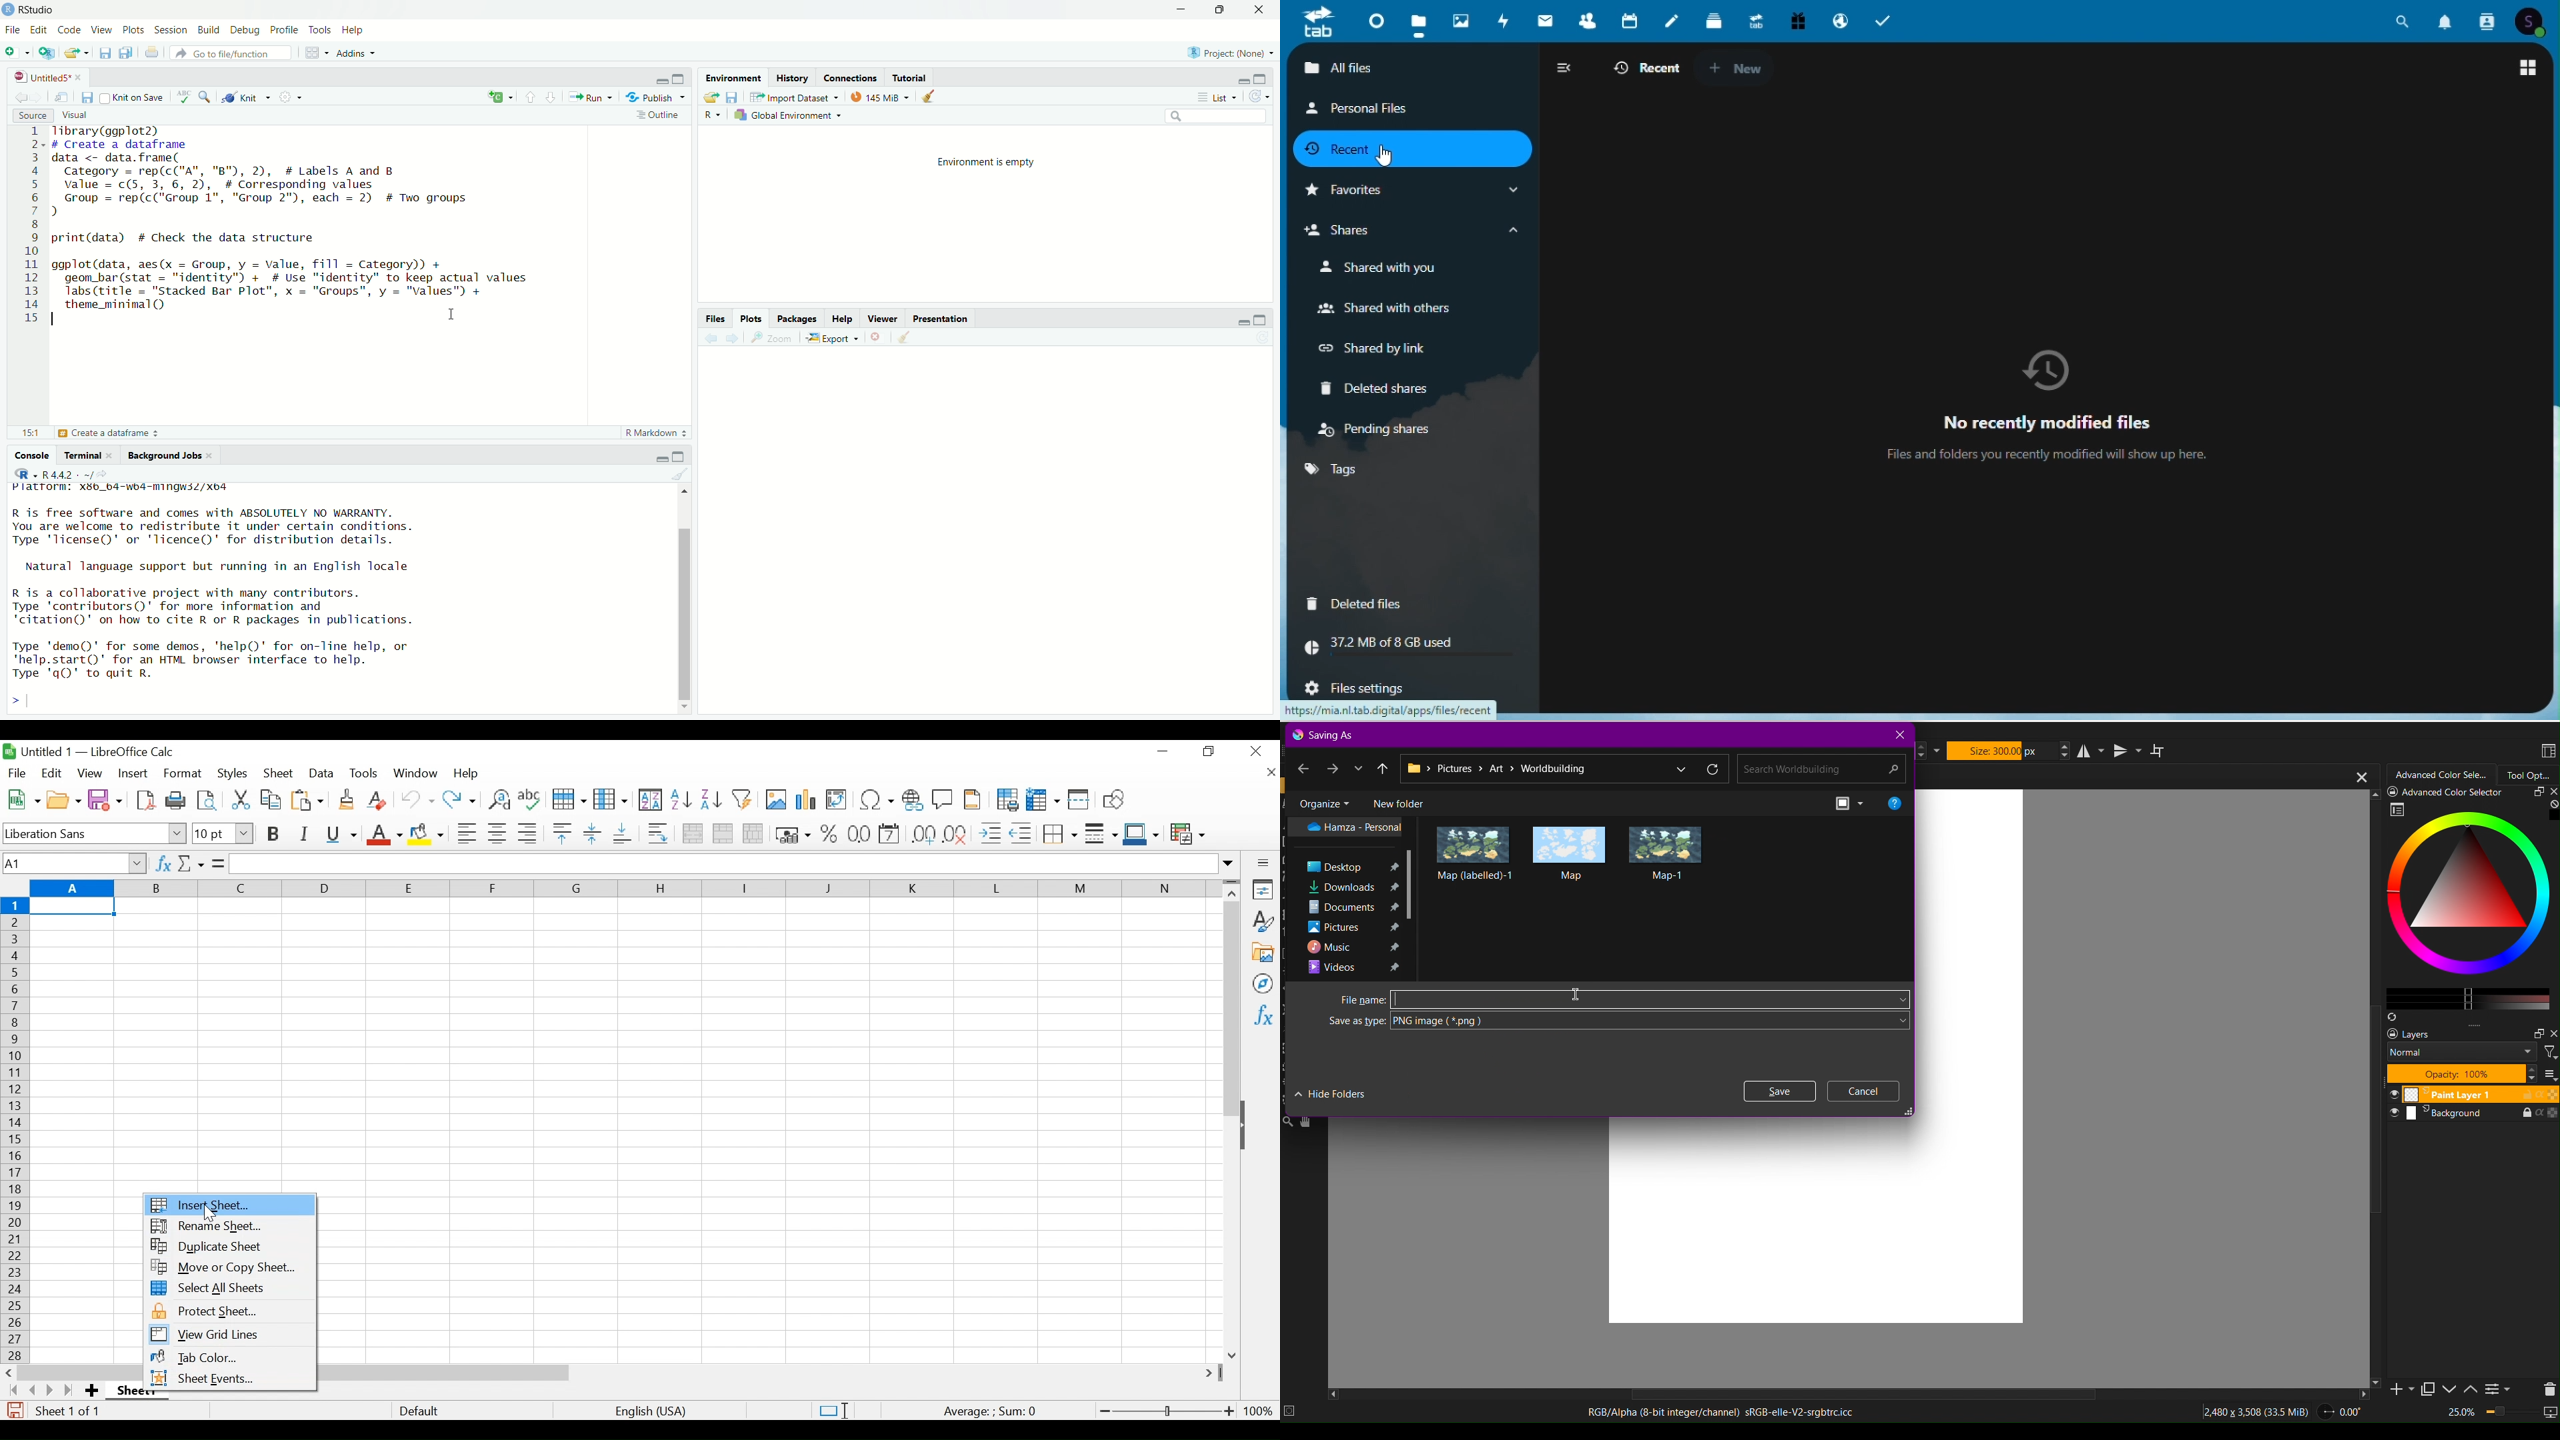 This screenshot has width=2576, height=1456. What do you see at coordinates (127, 53) in the screenshot?
I see `Save all open documents (Ctrl + Alt + S)` at bounding box center [127, 53].